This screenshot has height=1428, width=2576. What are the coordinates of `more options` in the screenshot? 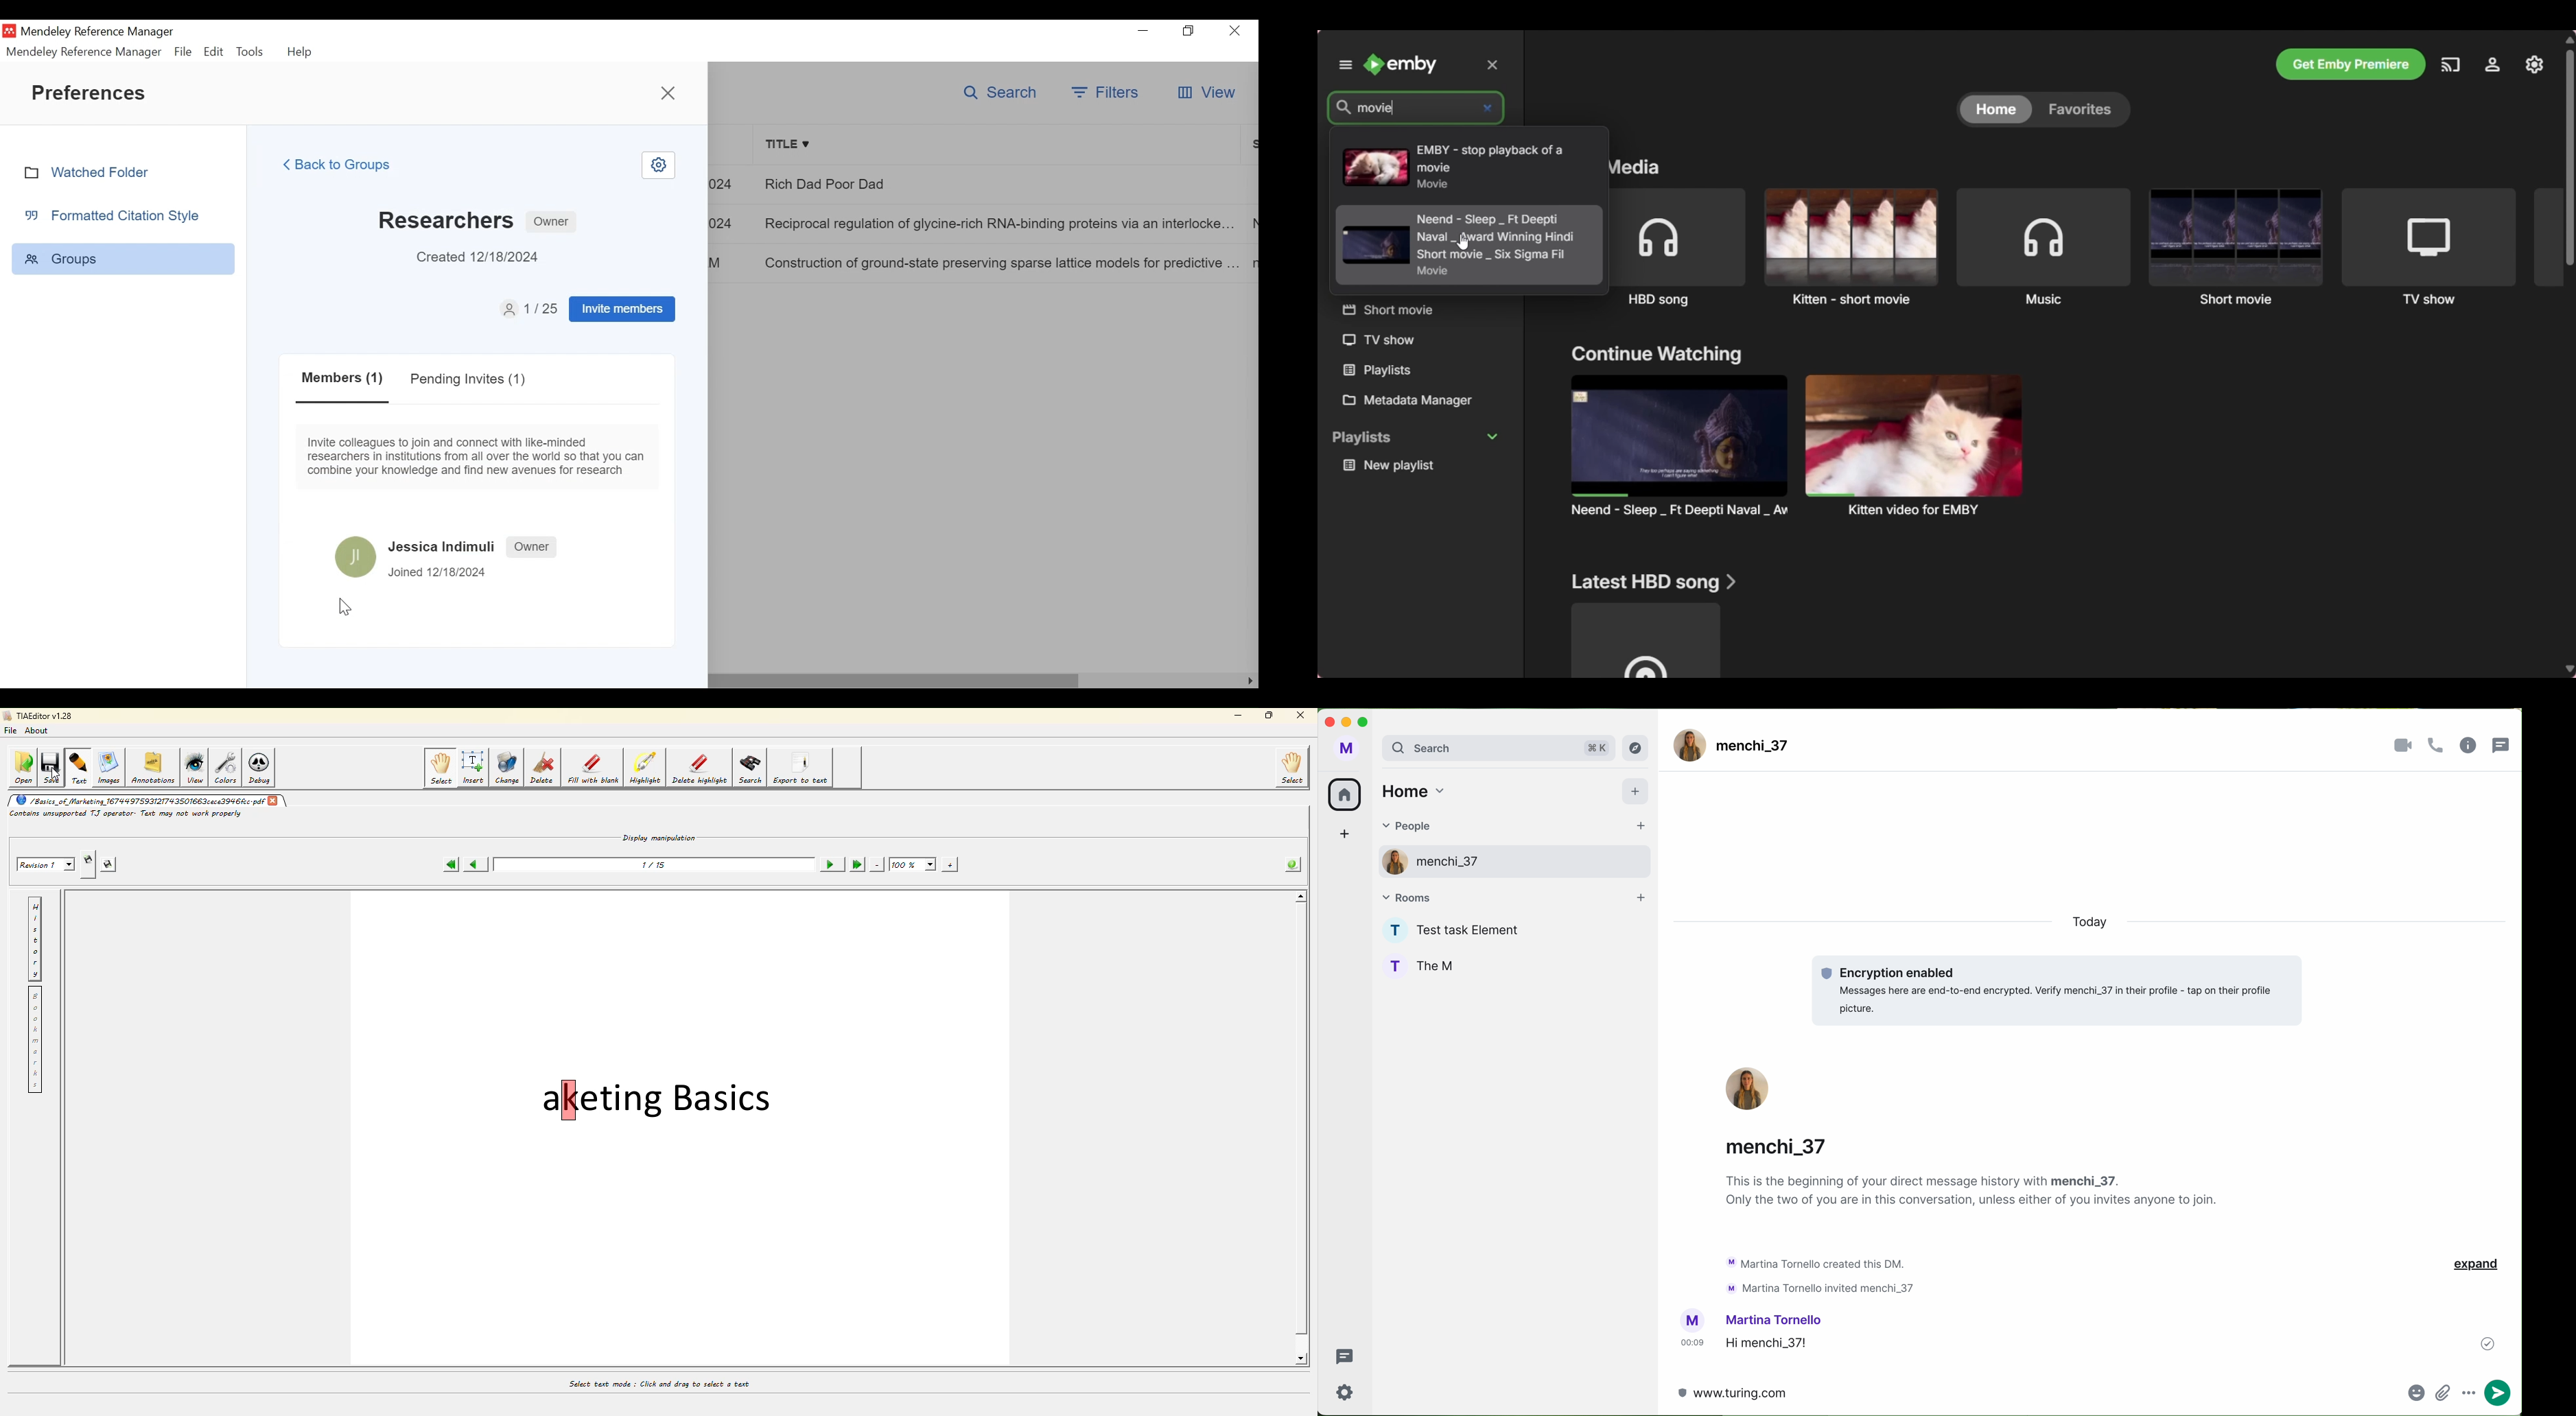 It's located at (2472, 1392).